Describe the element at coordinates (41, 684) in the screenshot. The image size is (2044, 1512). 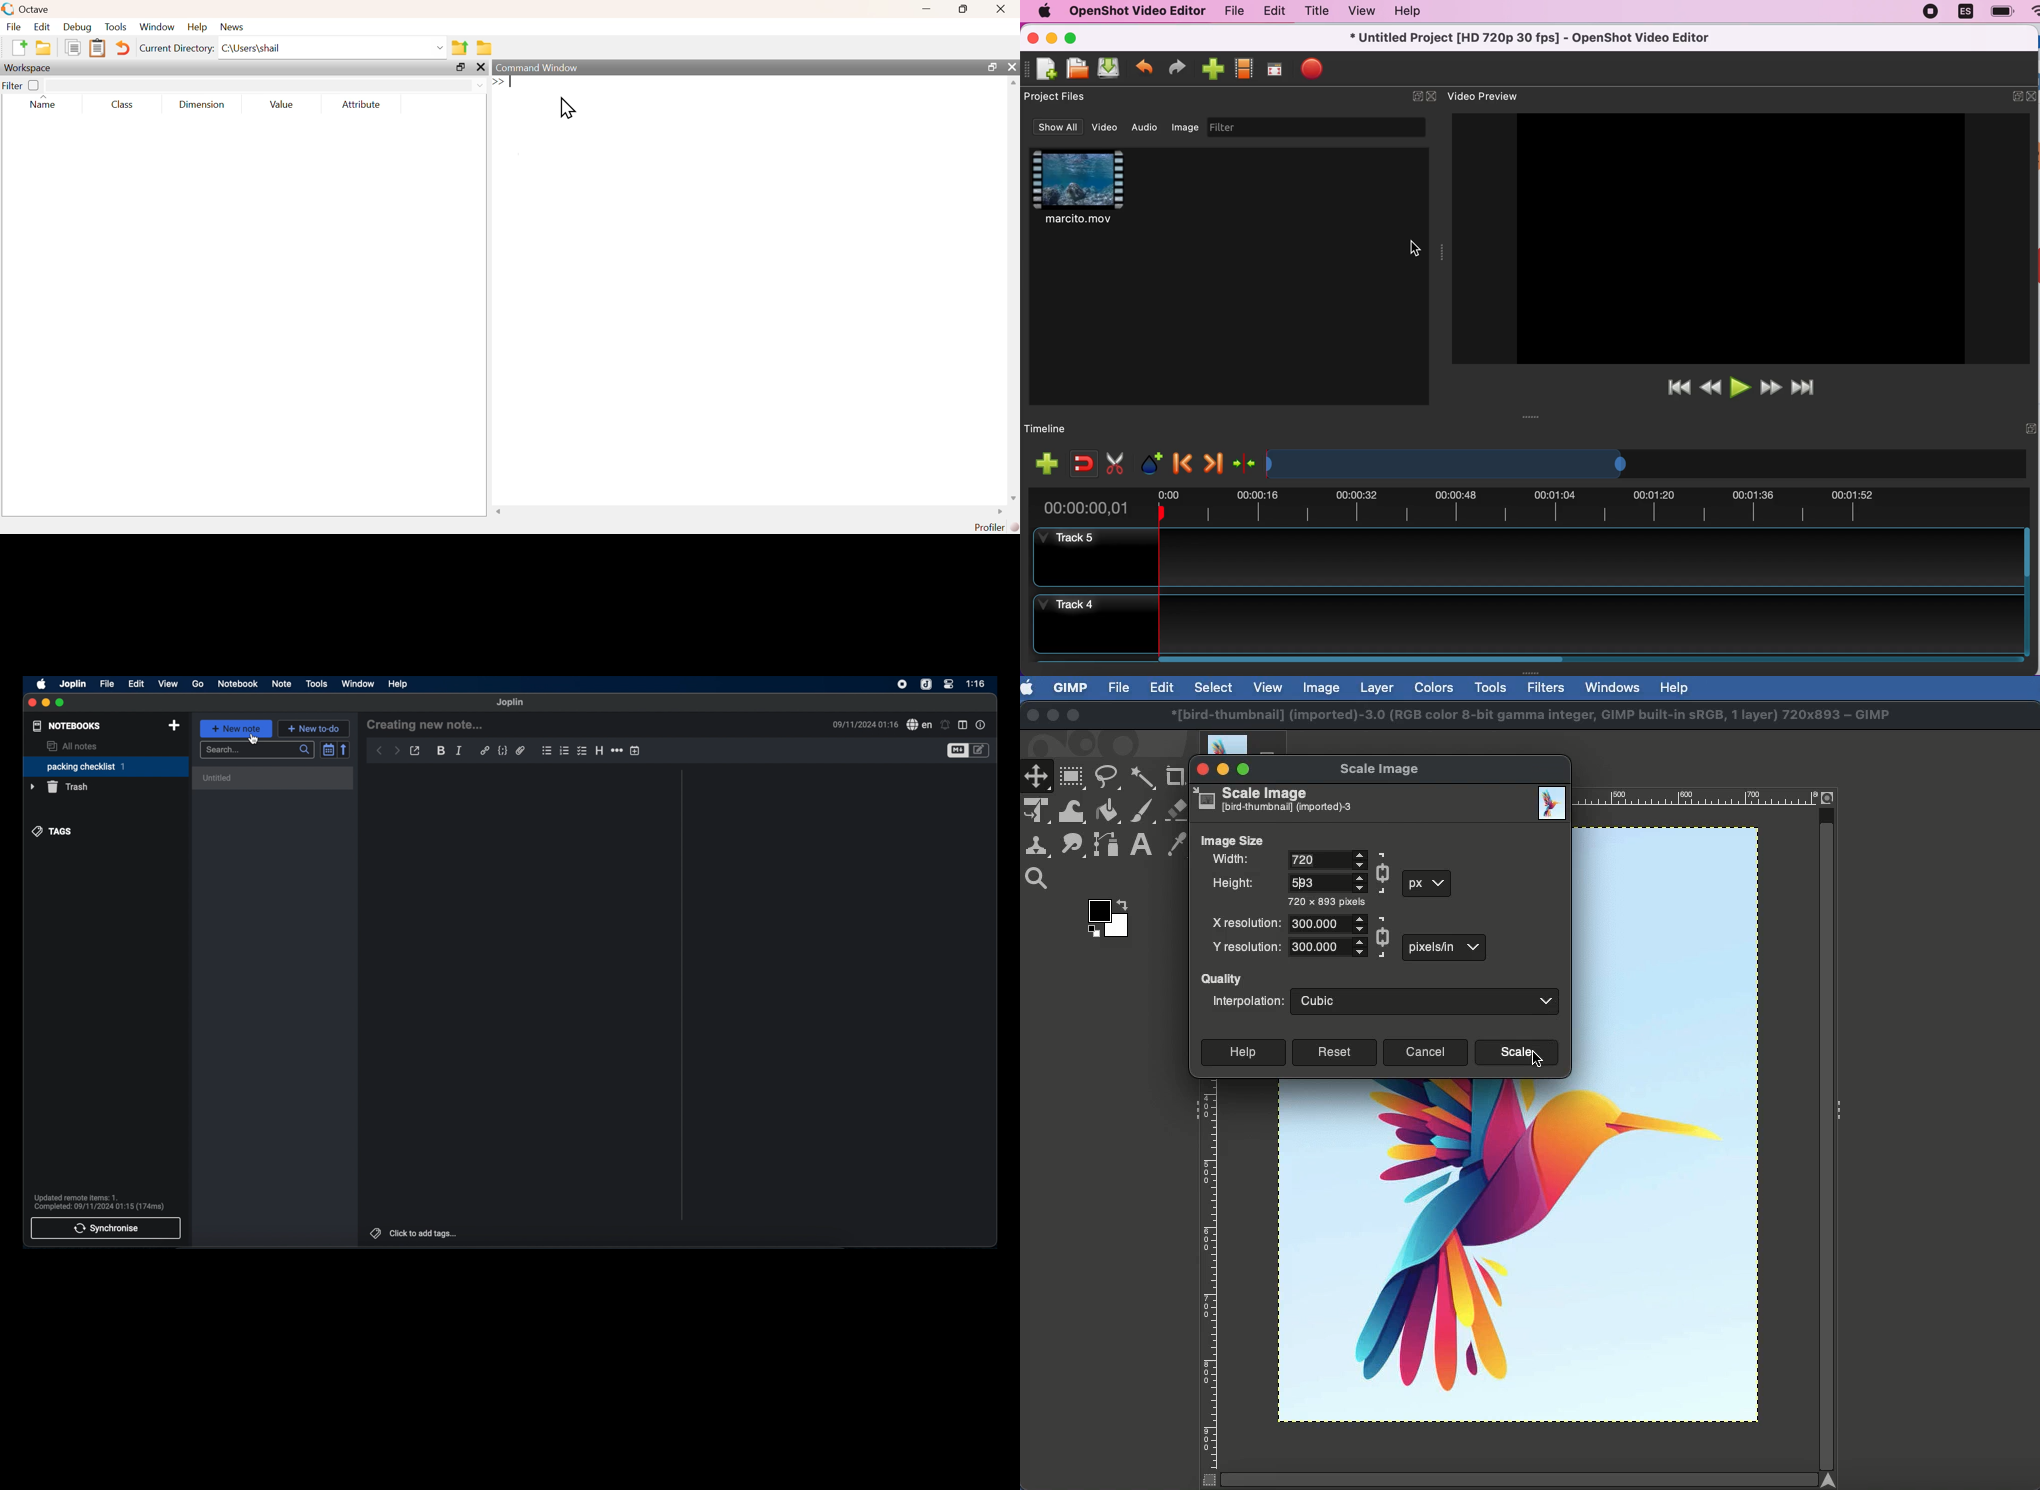
I see `apple icon` at that location.